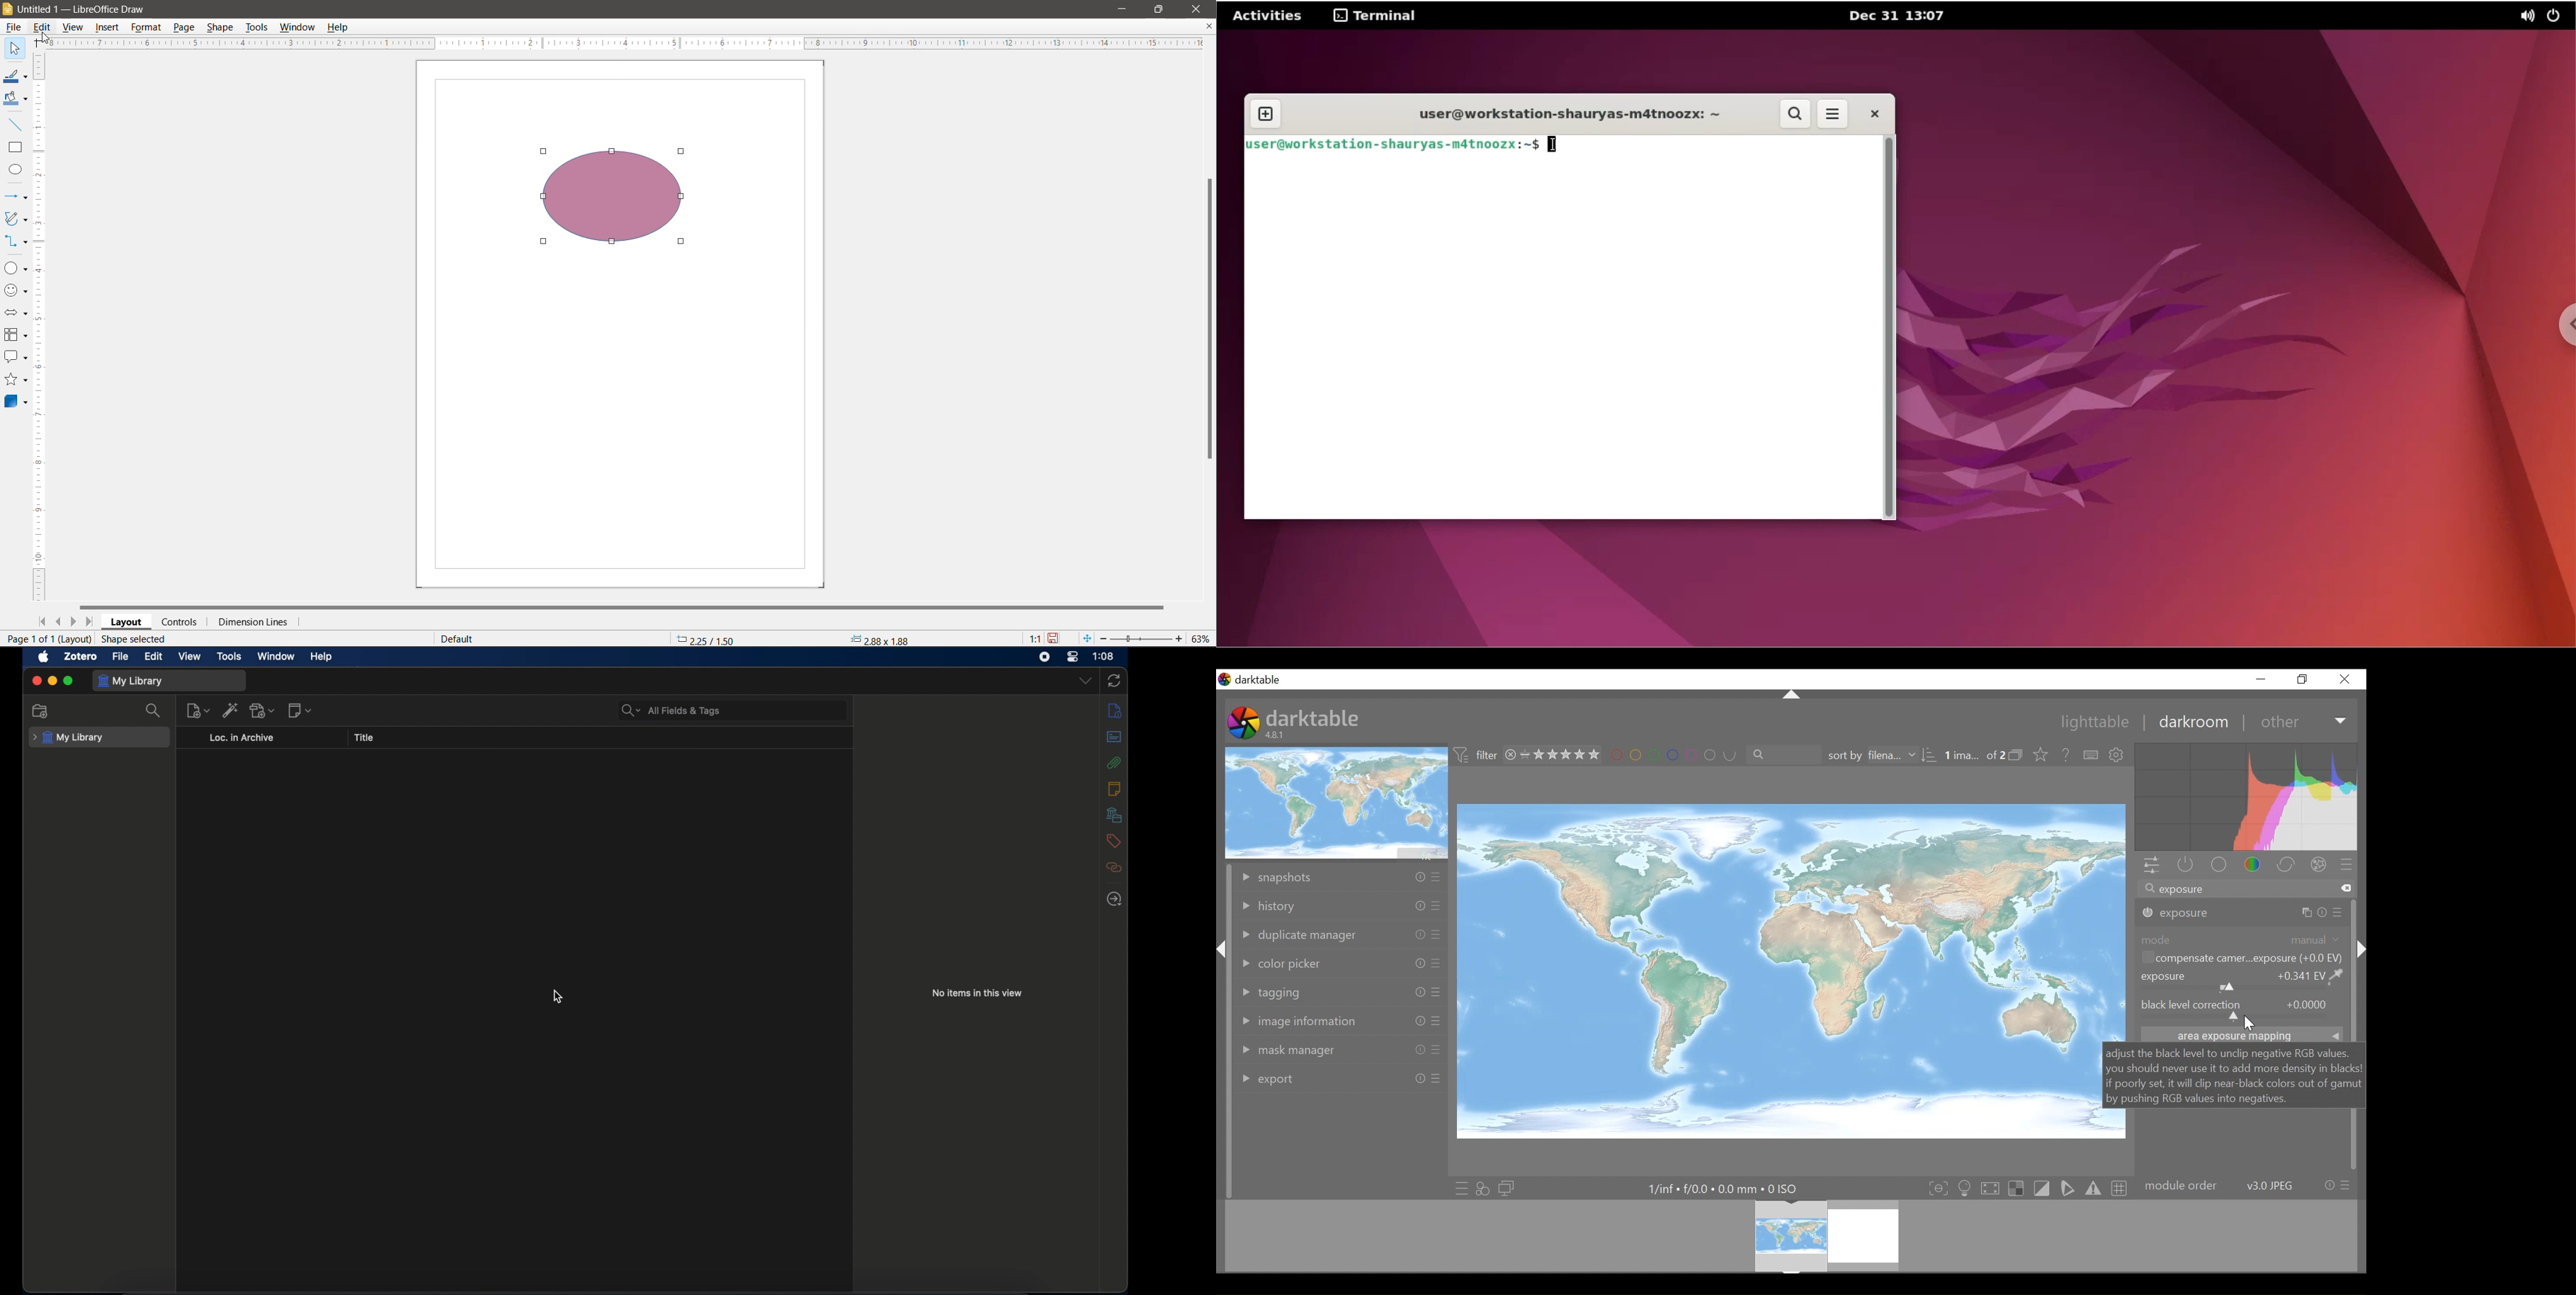 The image size is (2576, 1316). Describe the element at coordinates (1035, 639) in the screenshot. I see `Scaling factor of the document` at that location.